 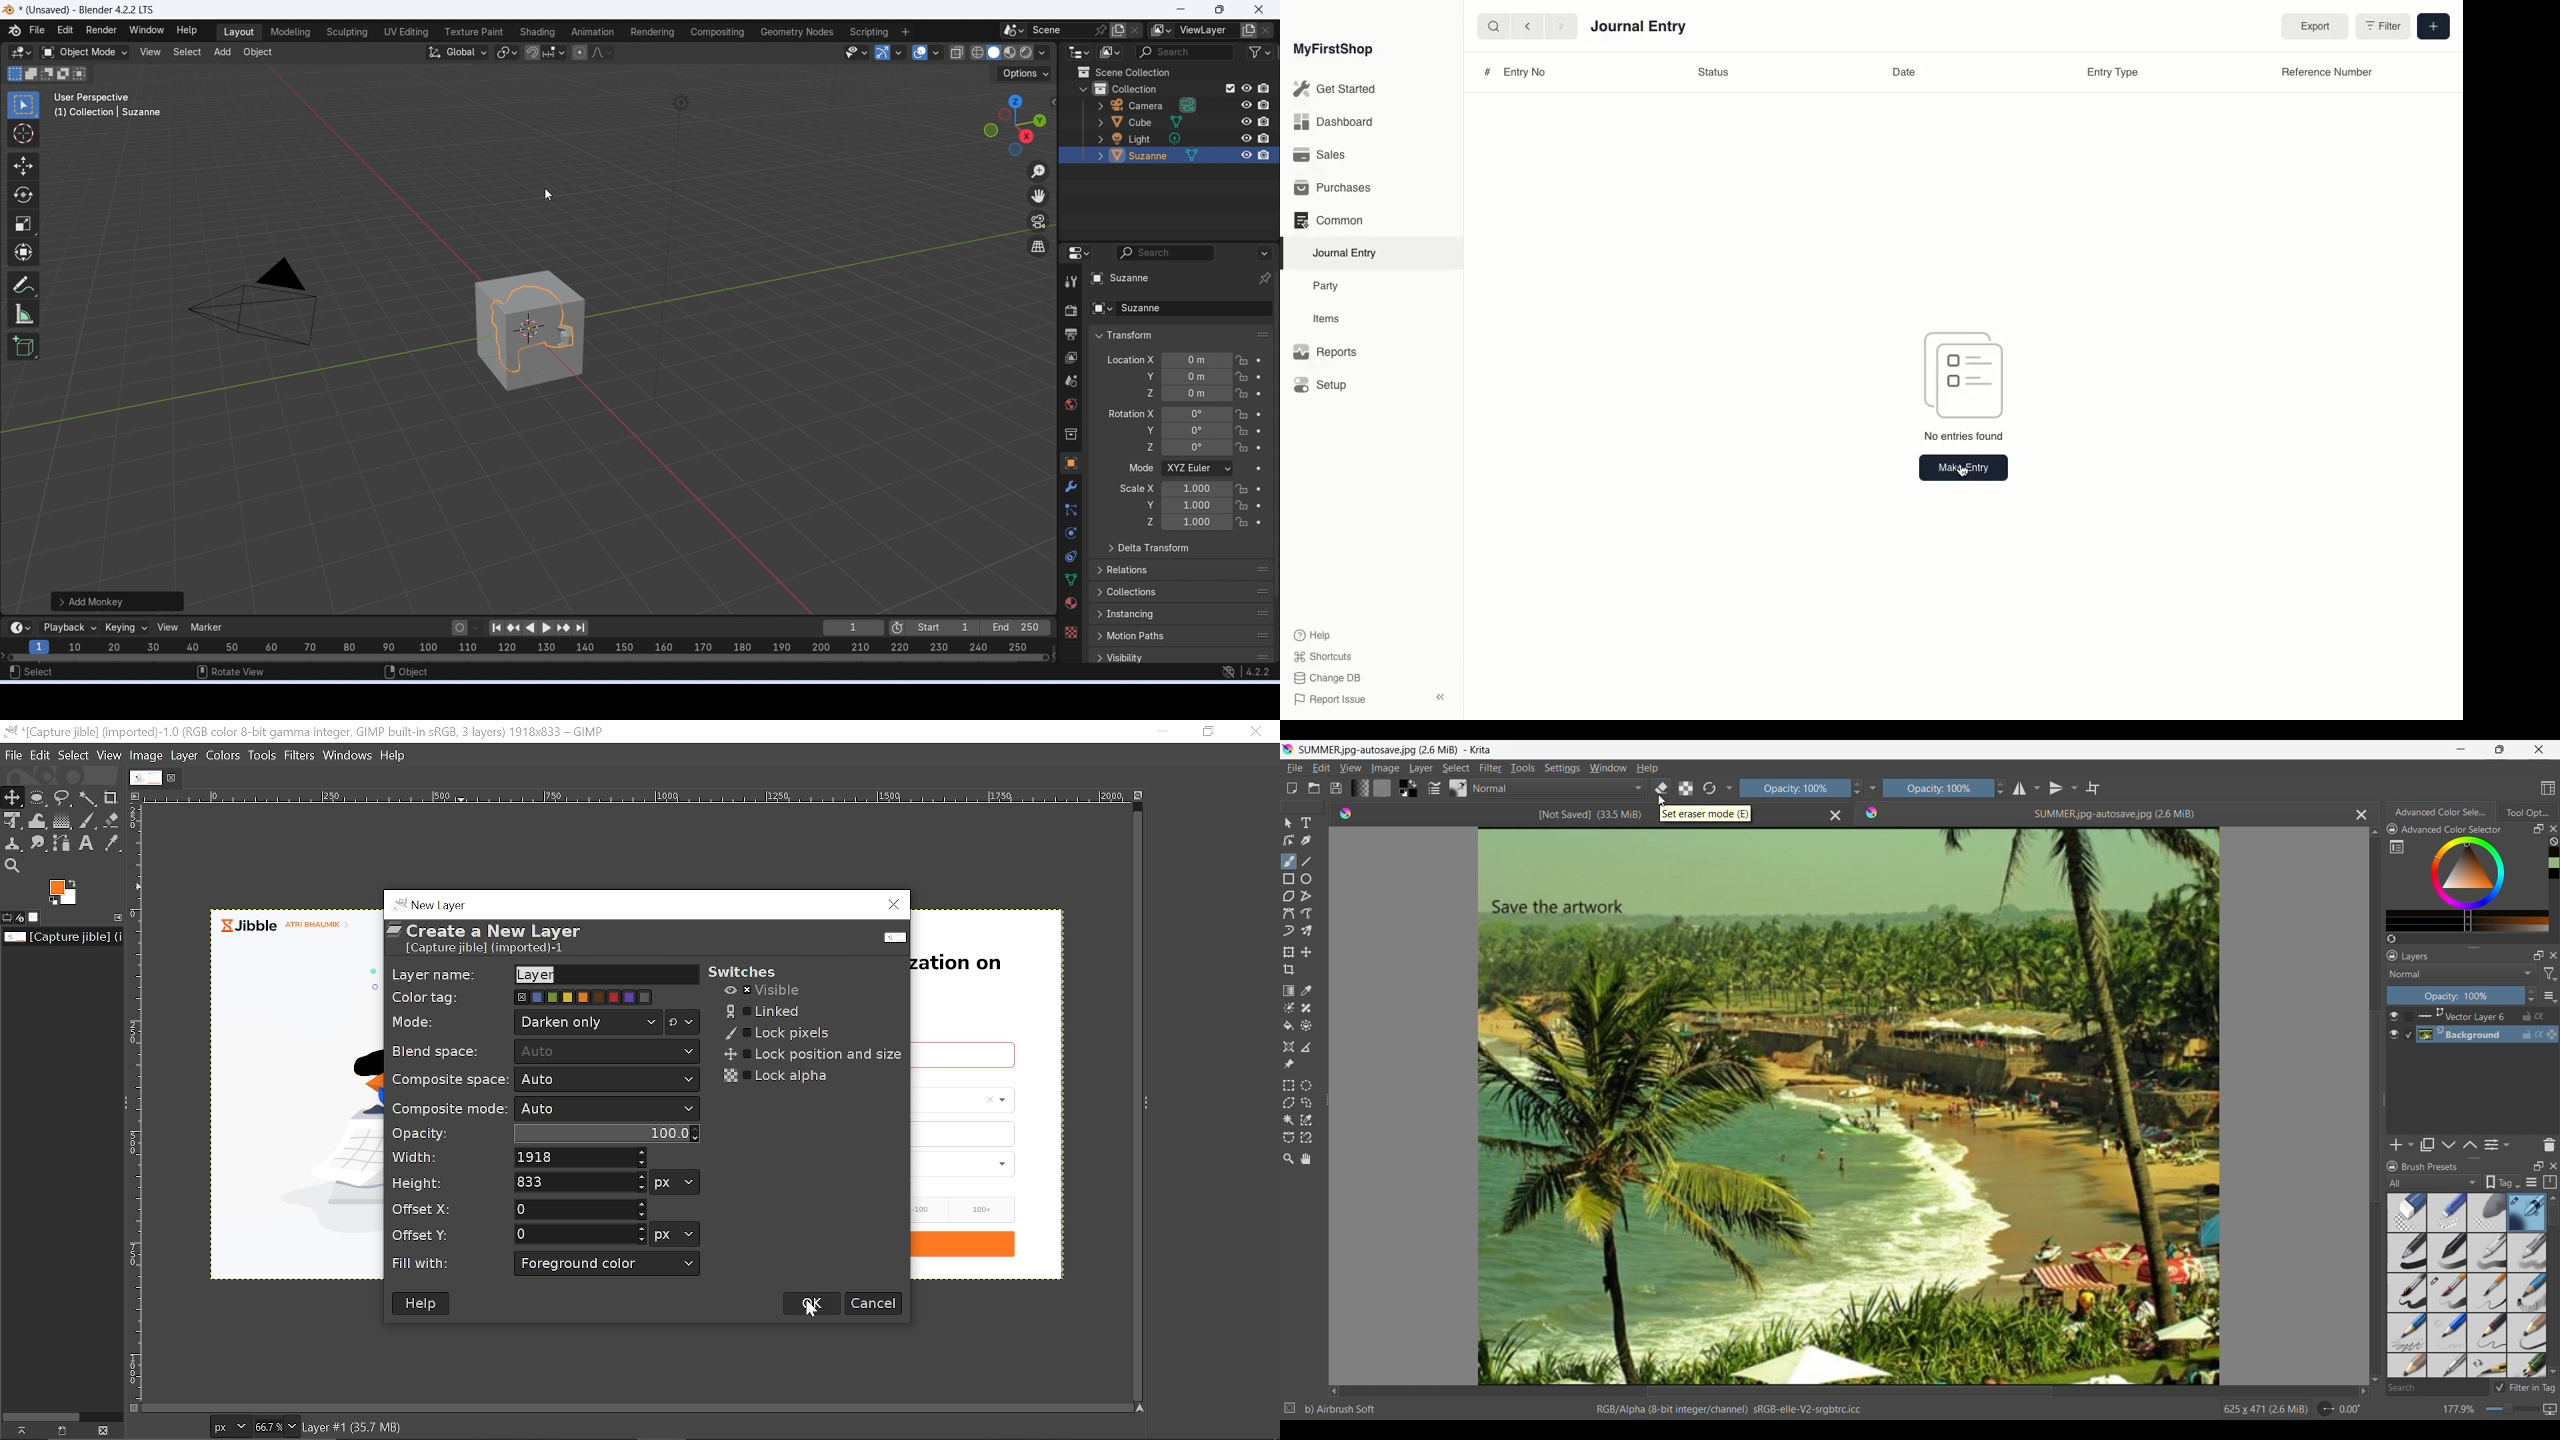 I want to click on Filter, so click(x=2382, y=28).